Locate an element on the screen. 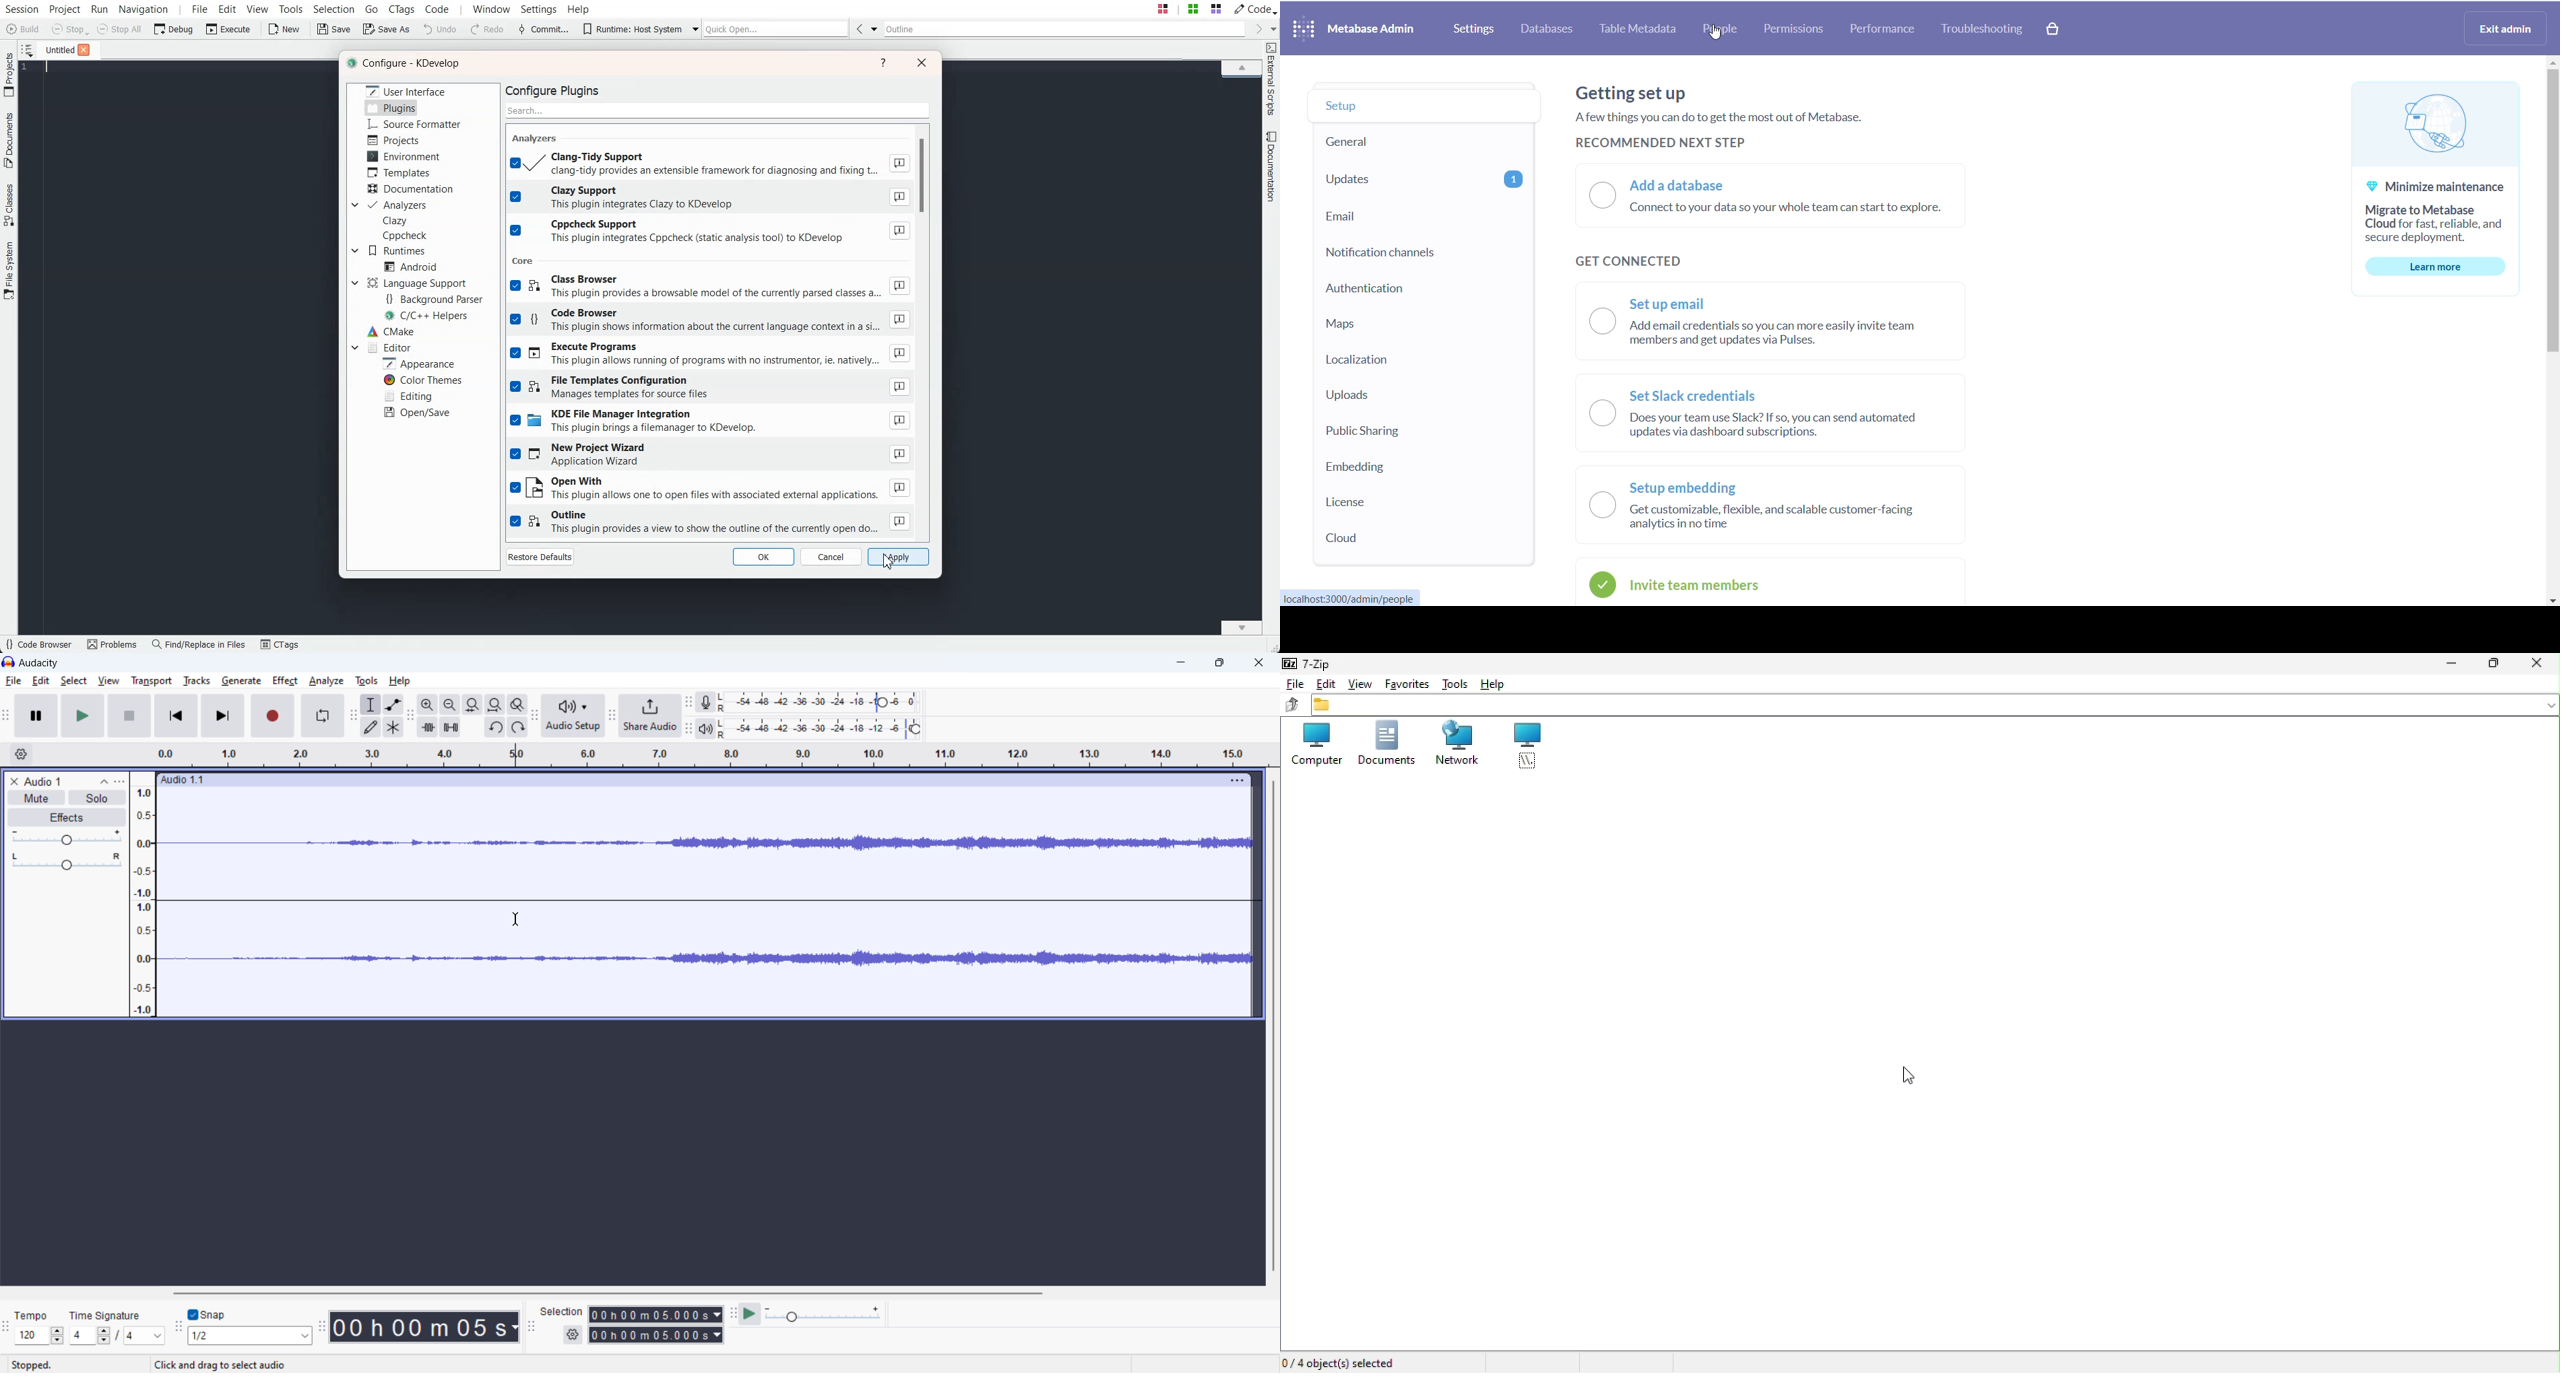 The height and width of the screenshot is (1400, 2576). set up email radio button is located at coordinates (1775, 327).